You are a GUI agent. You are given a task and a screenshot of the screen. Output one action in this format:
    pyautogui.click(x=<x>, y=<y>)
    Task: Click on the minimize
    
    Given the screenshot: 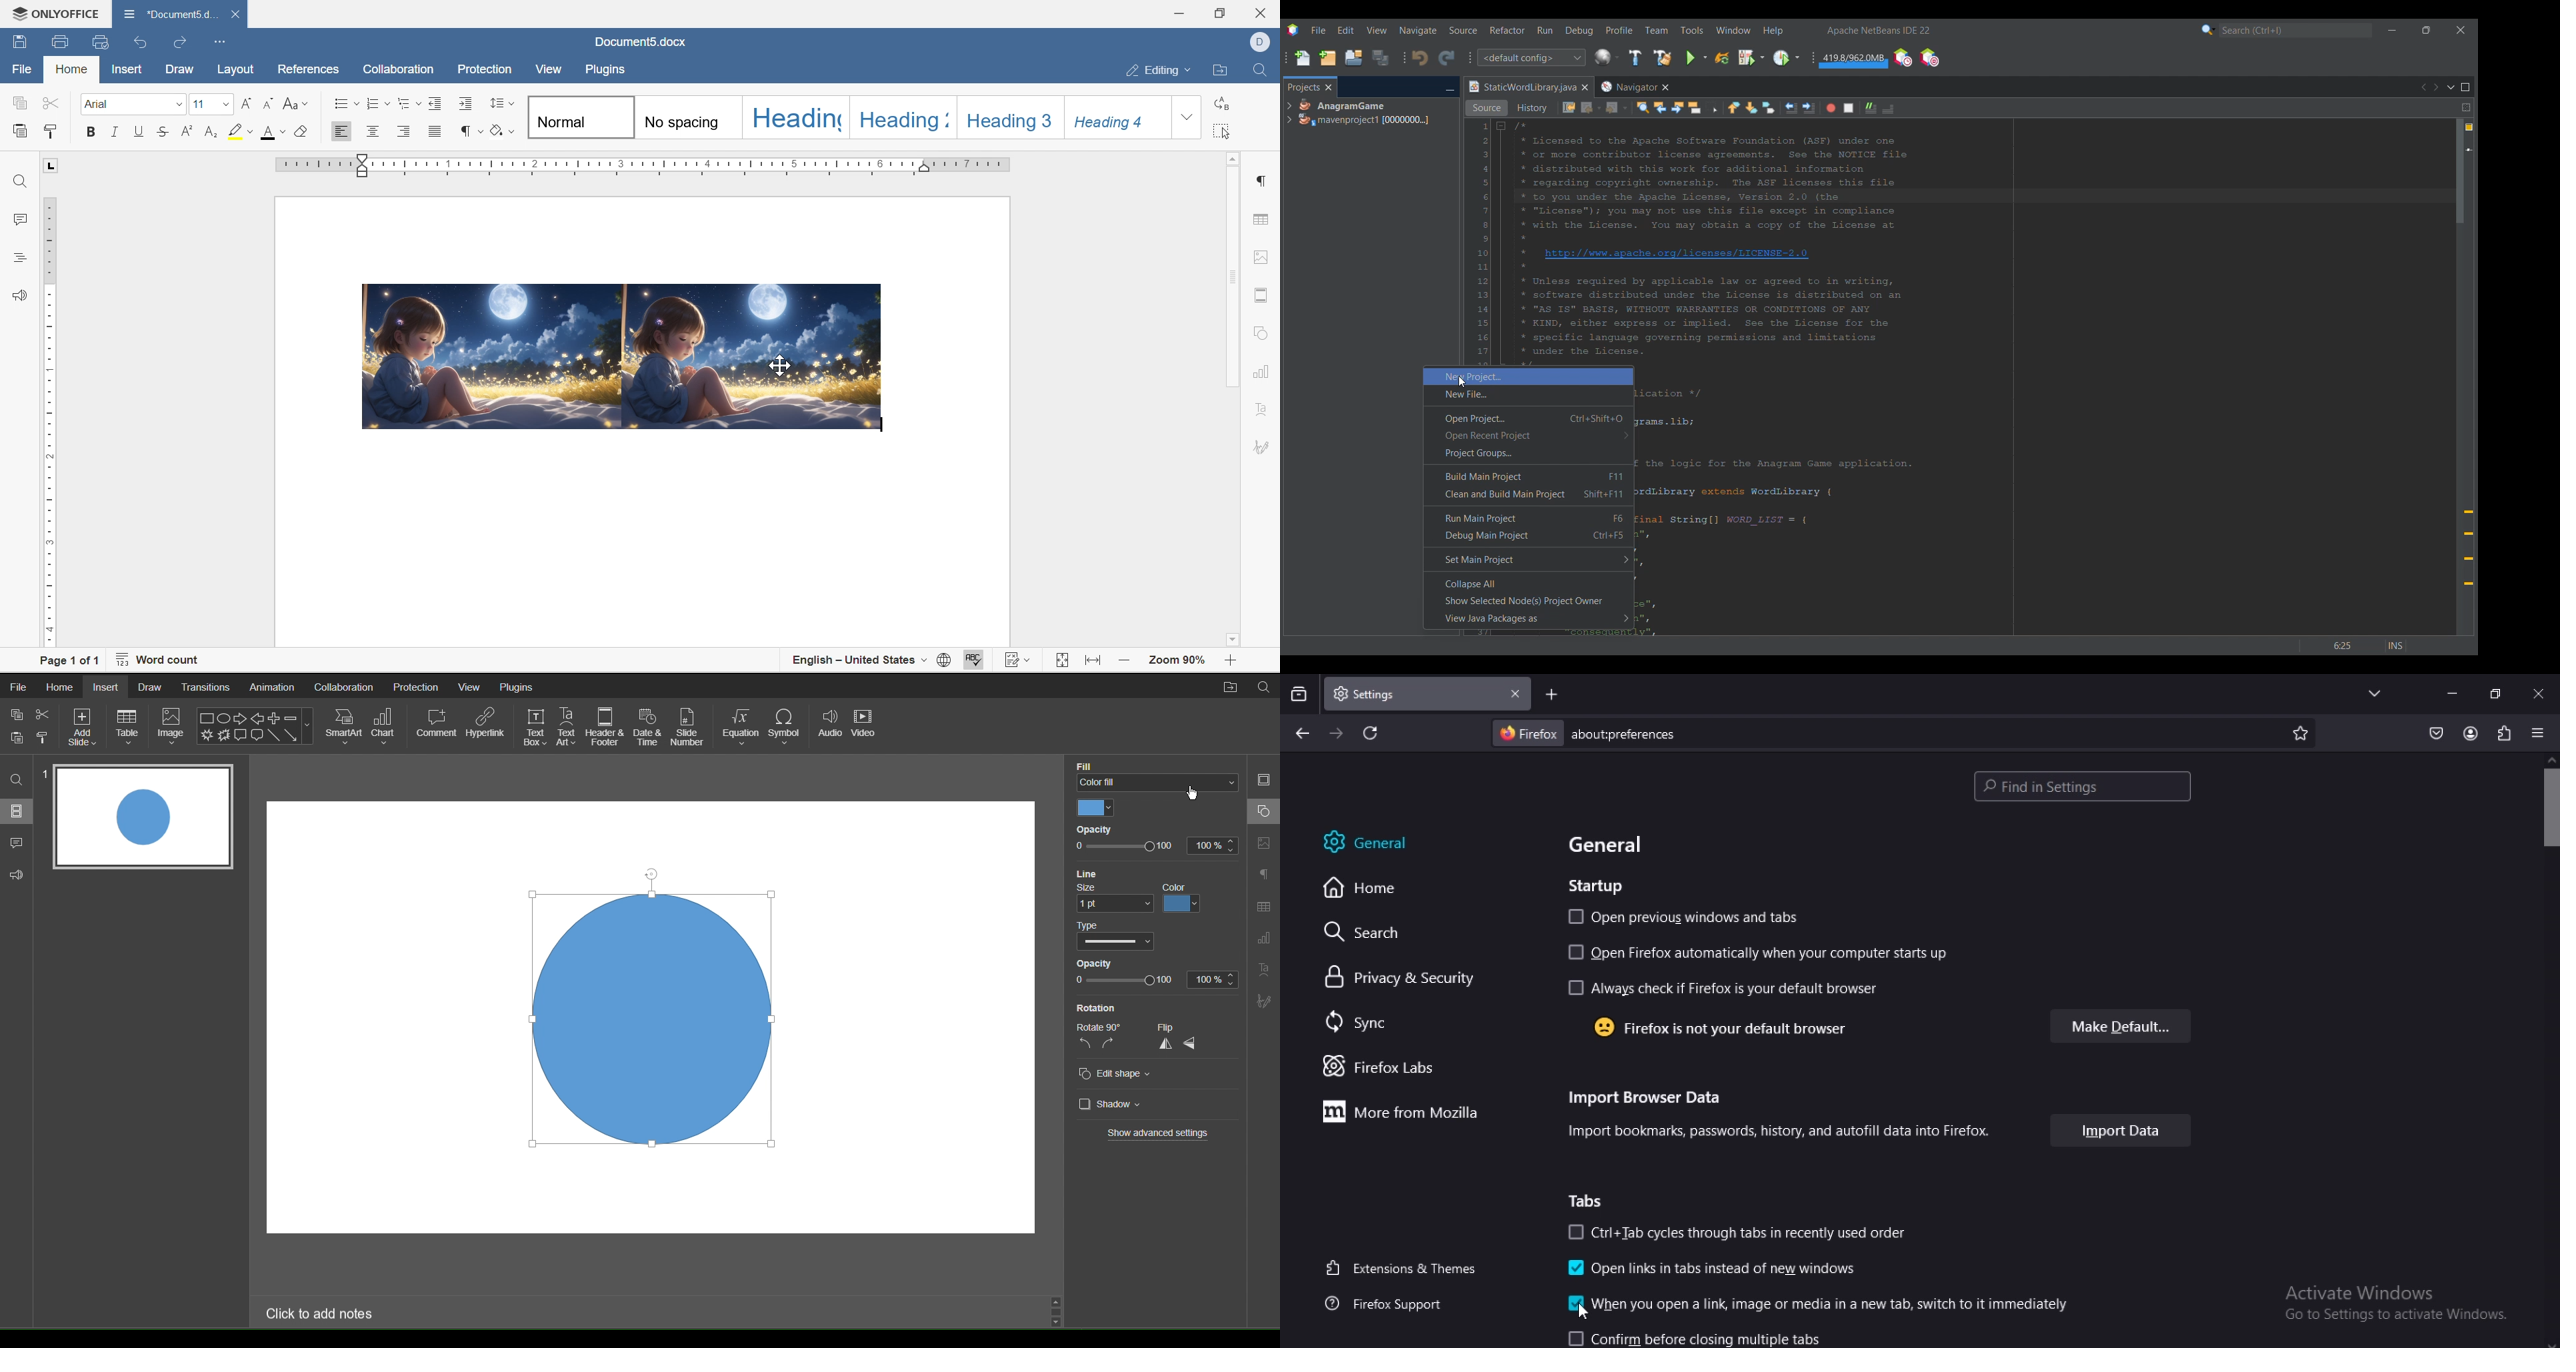 What is the action you would take?
    pyautogui.click(x=1177, y=14)
    